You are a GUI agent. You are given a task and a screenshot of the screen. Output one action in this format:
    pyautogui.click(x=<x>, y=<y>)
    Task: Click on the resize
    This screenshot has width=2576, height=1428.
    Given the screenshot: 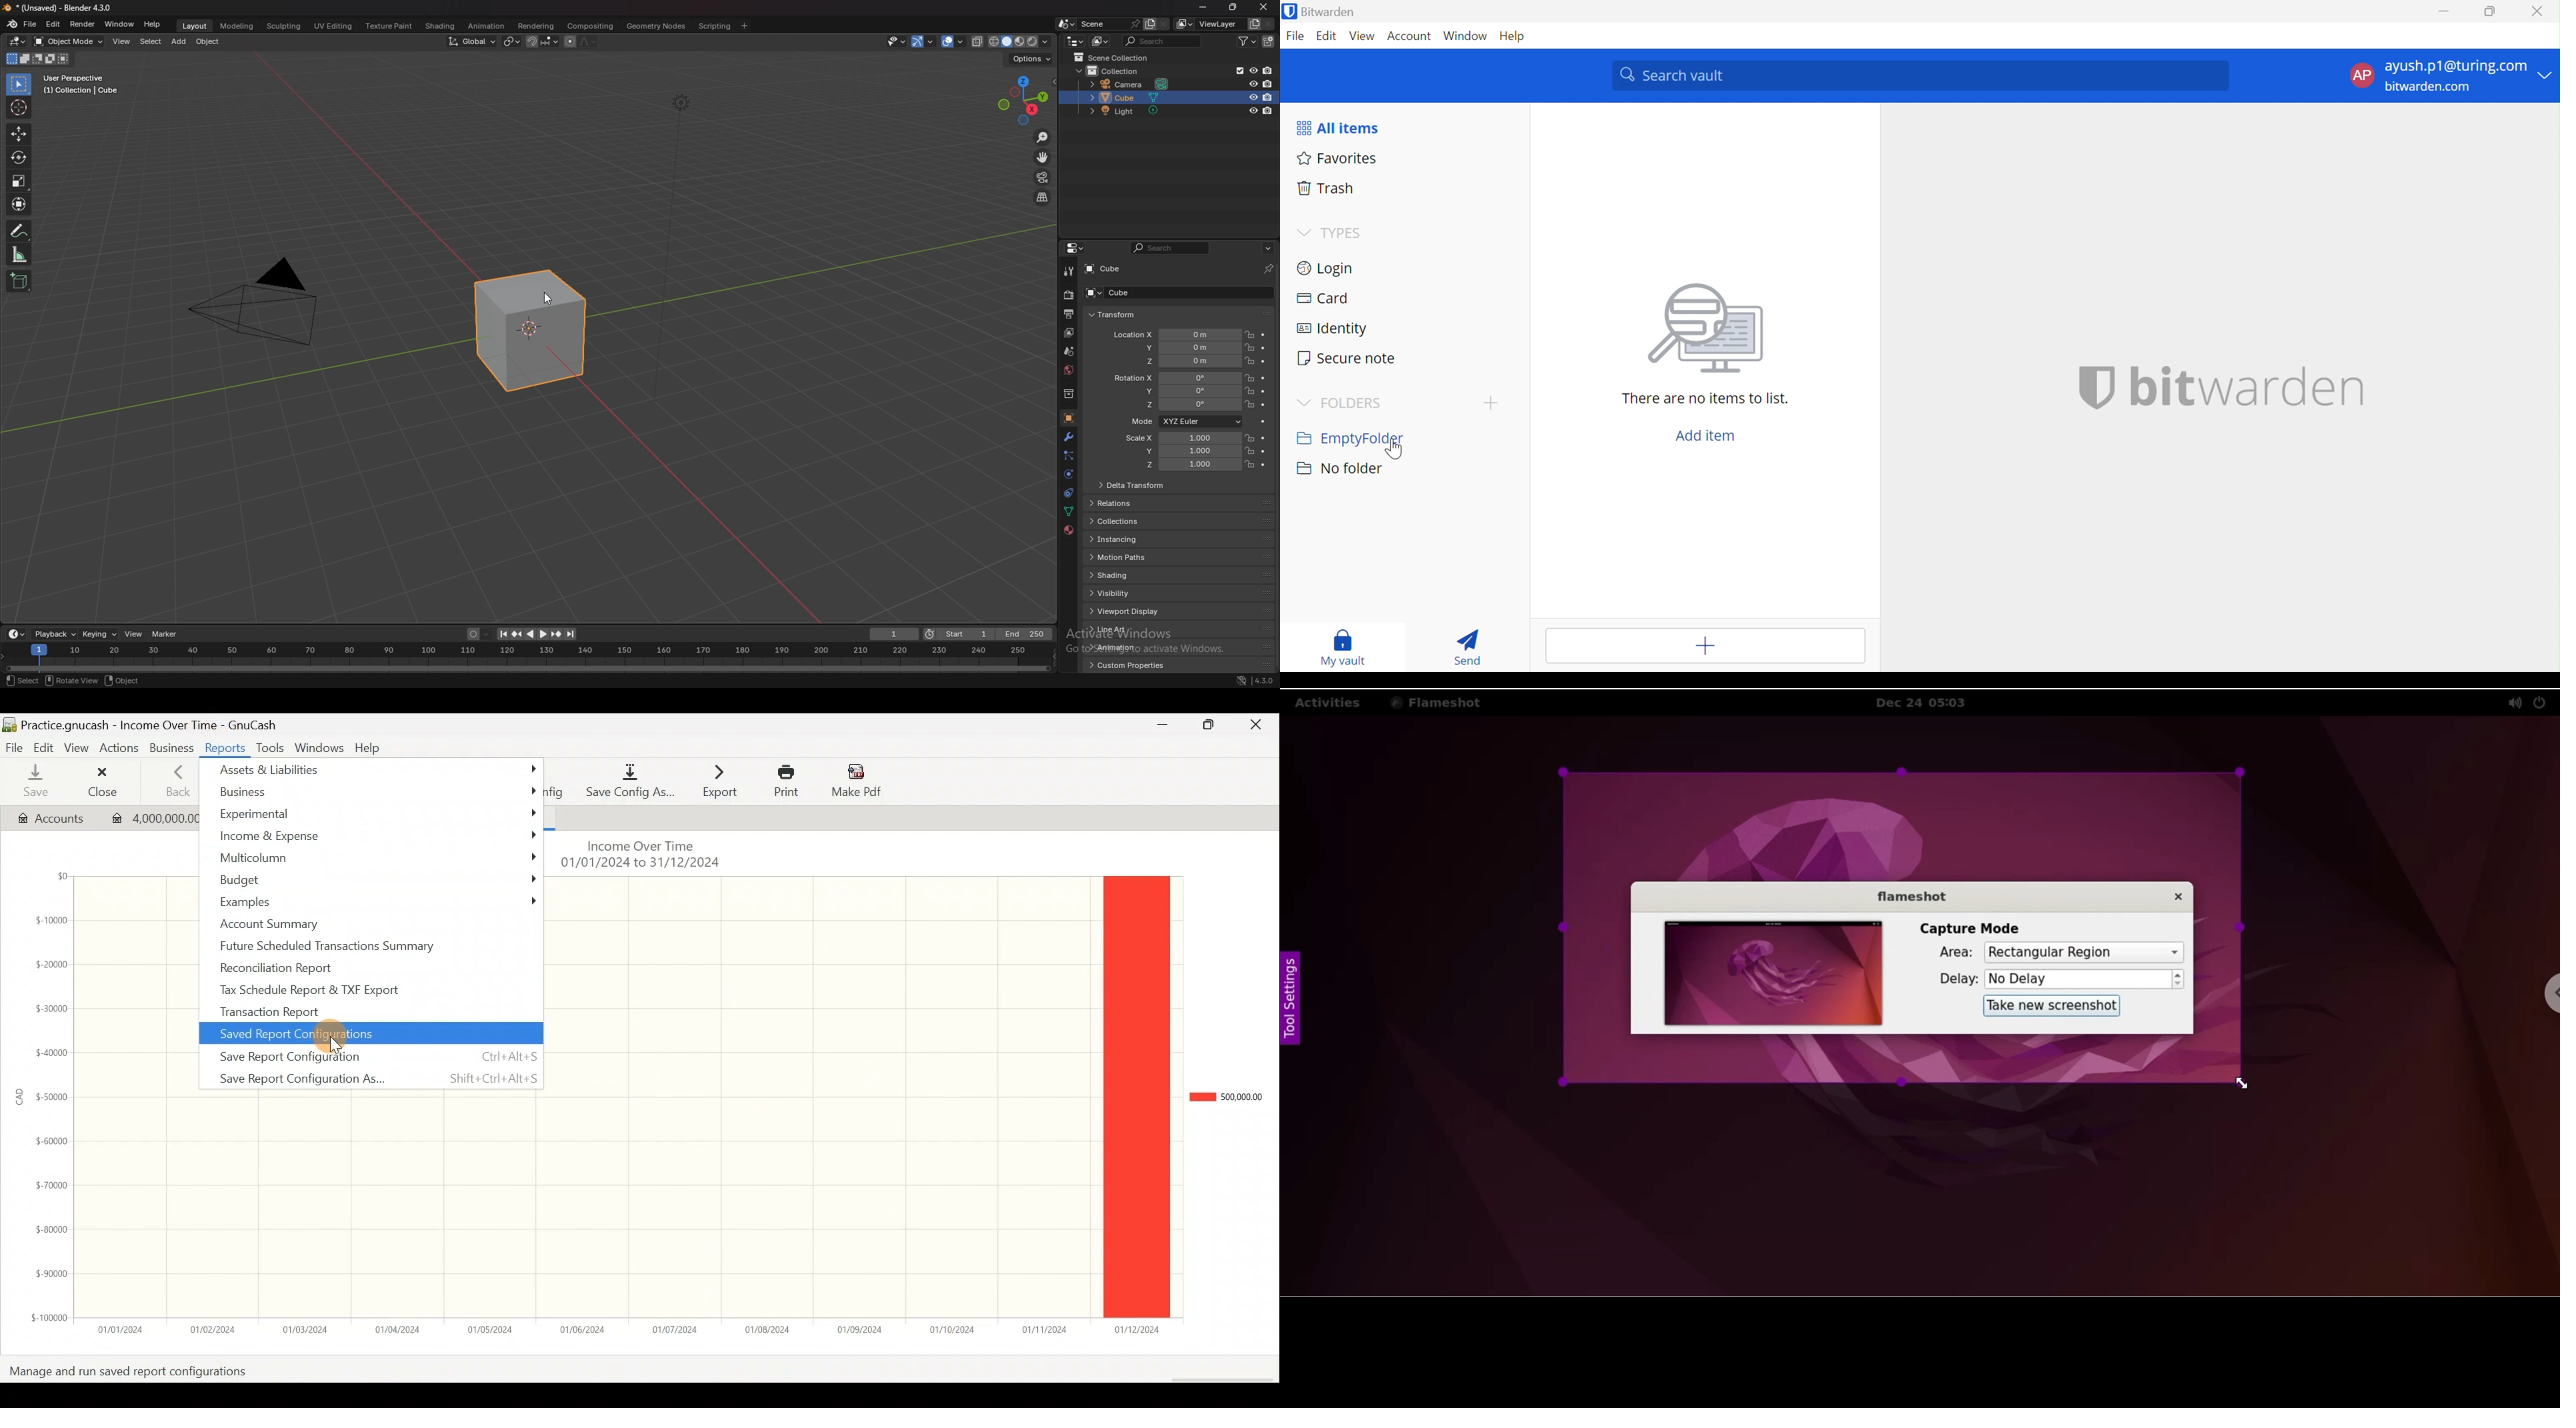 What is the action you would take?
    pyautogui.click(x=1232, y=7)
    